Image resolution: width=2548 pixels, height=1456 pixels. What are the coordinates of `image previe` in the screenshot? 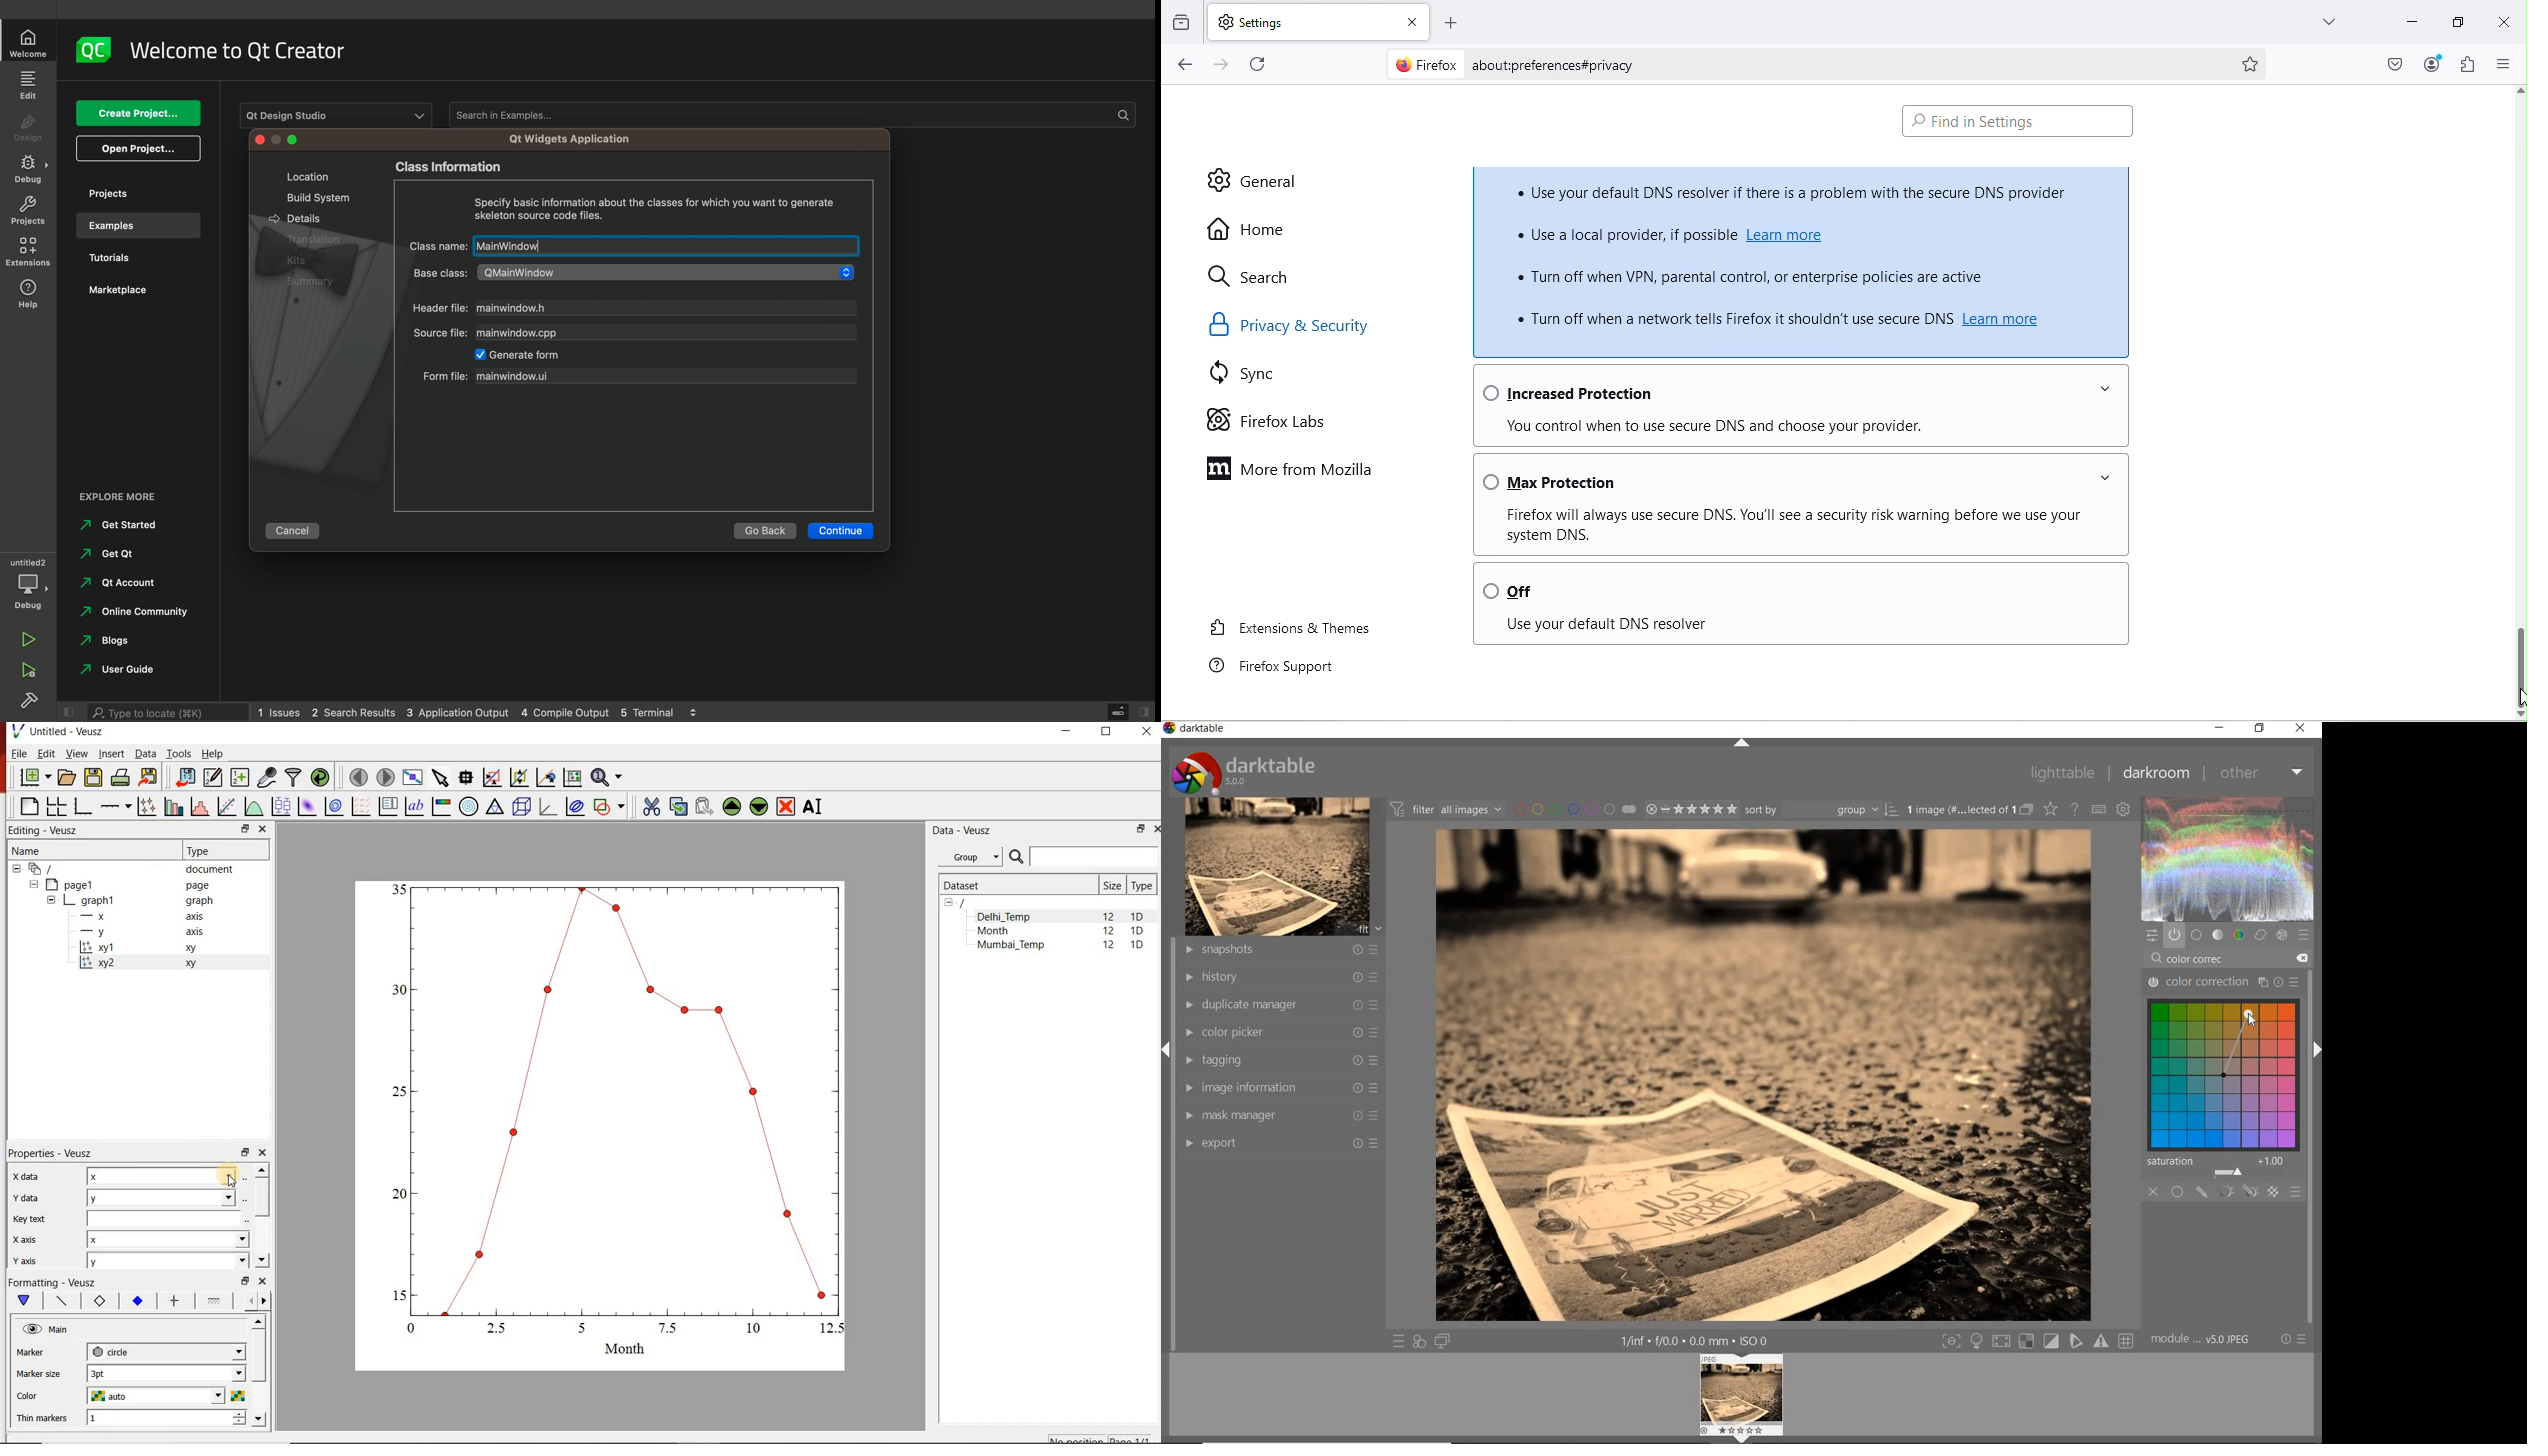 It's located at (1743, 1398).